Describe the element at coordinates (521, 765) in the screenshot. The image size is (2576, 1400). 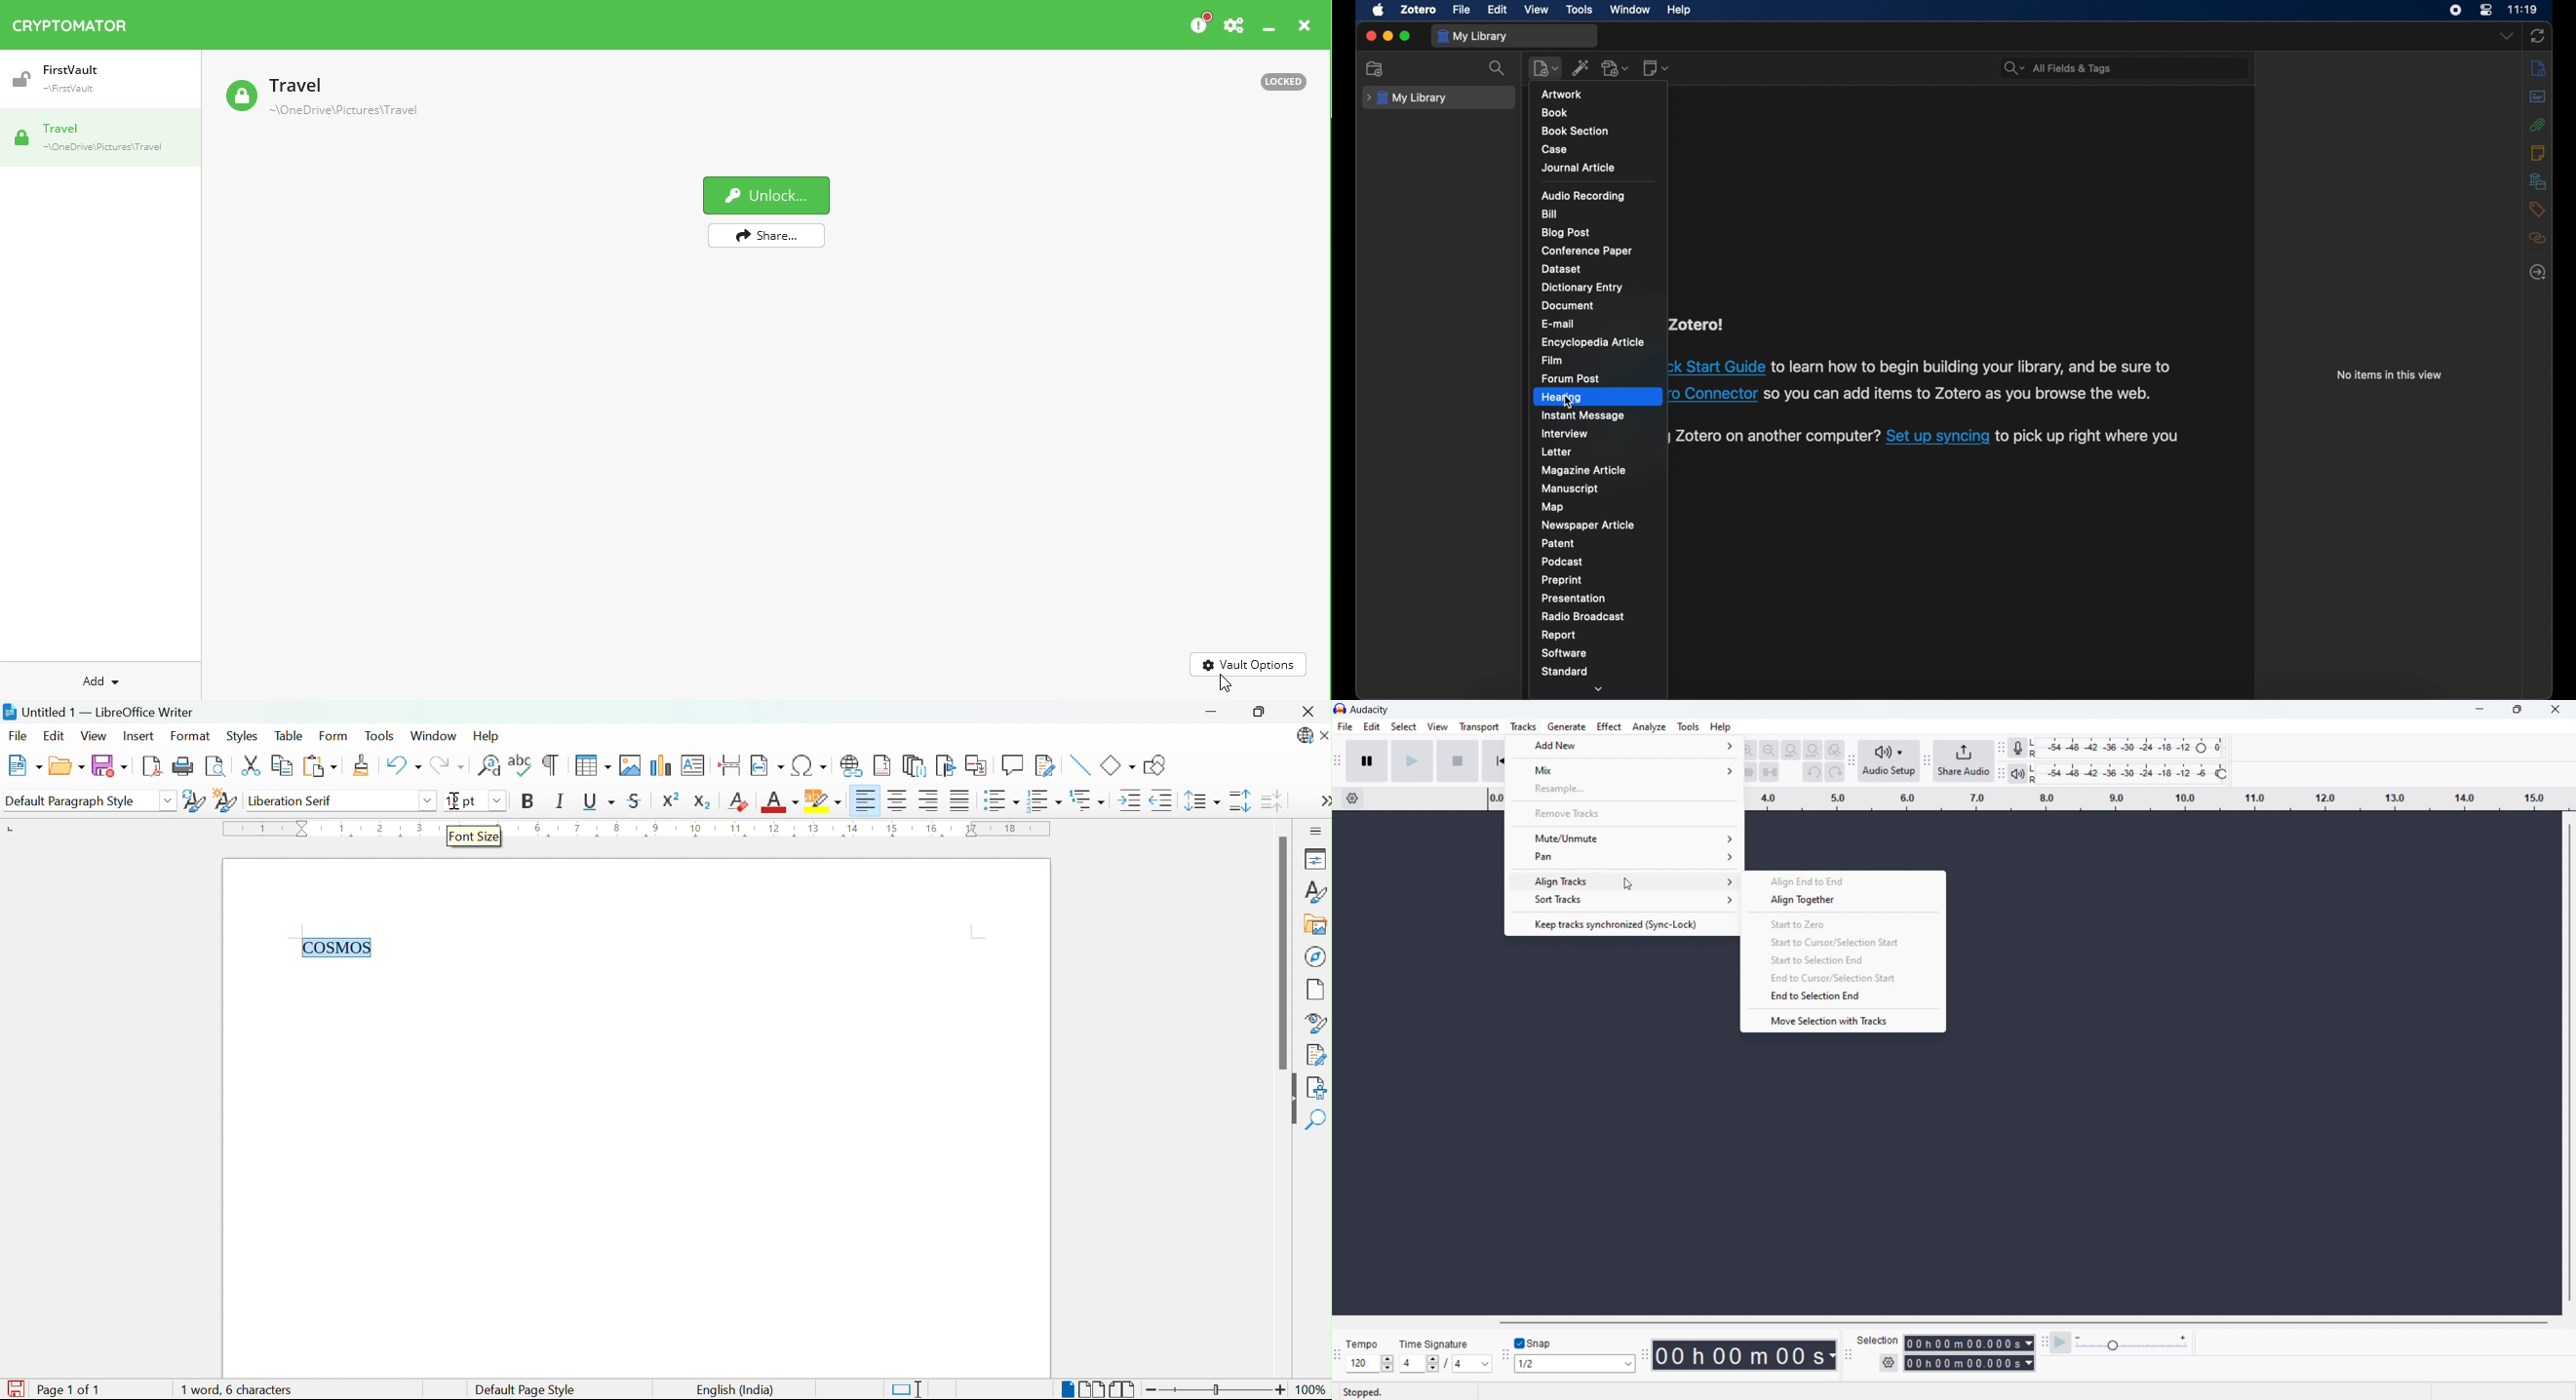
I see `Check Spelling` at that location.